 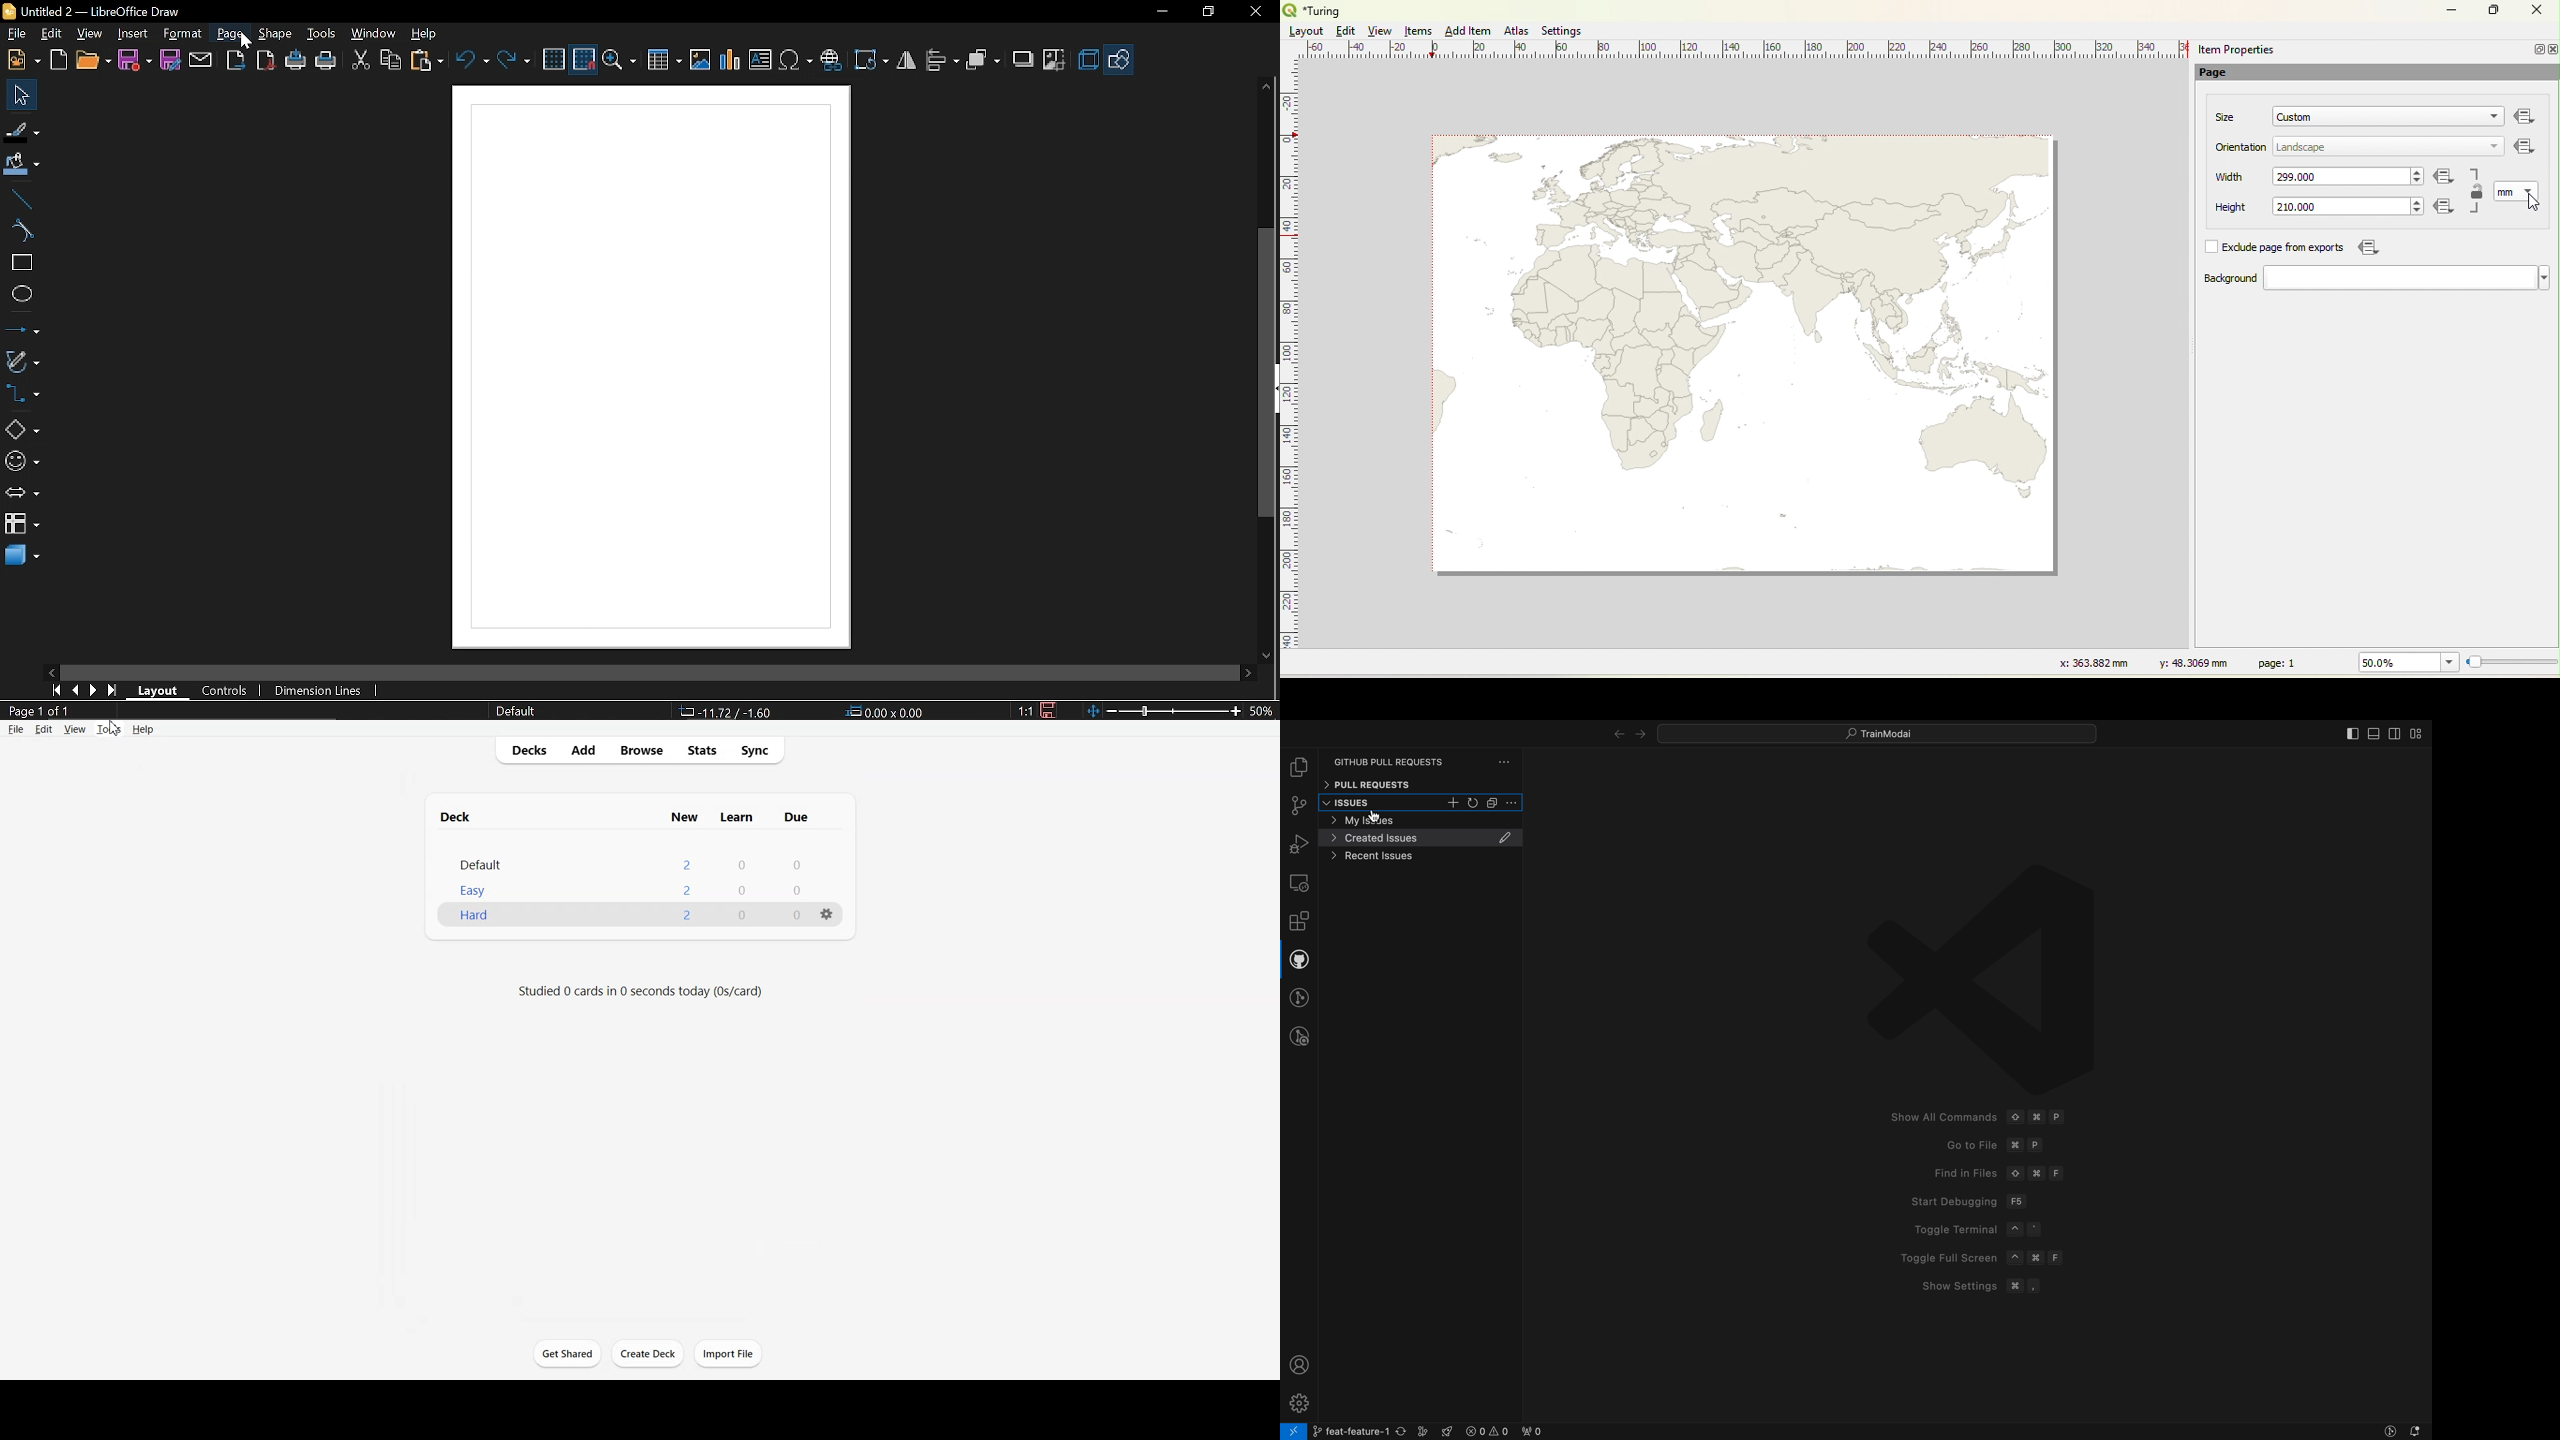 I want to click on Copy, so click(x=392, y=62).